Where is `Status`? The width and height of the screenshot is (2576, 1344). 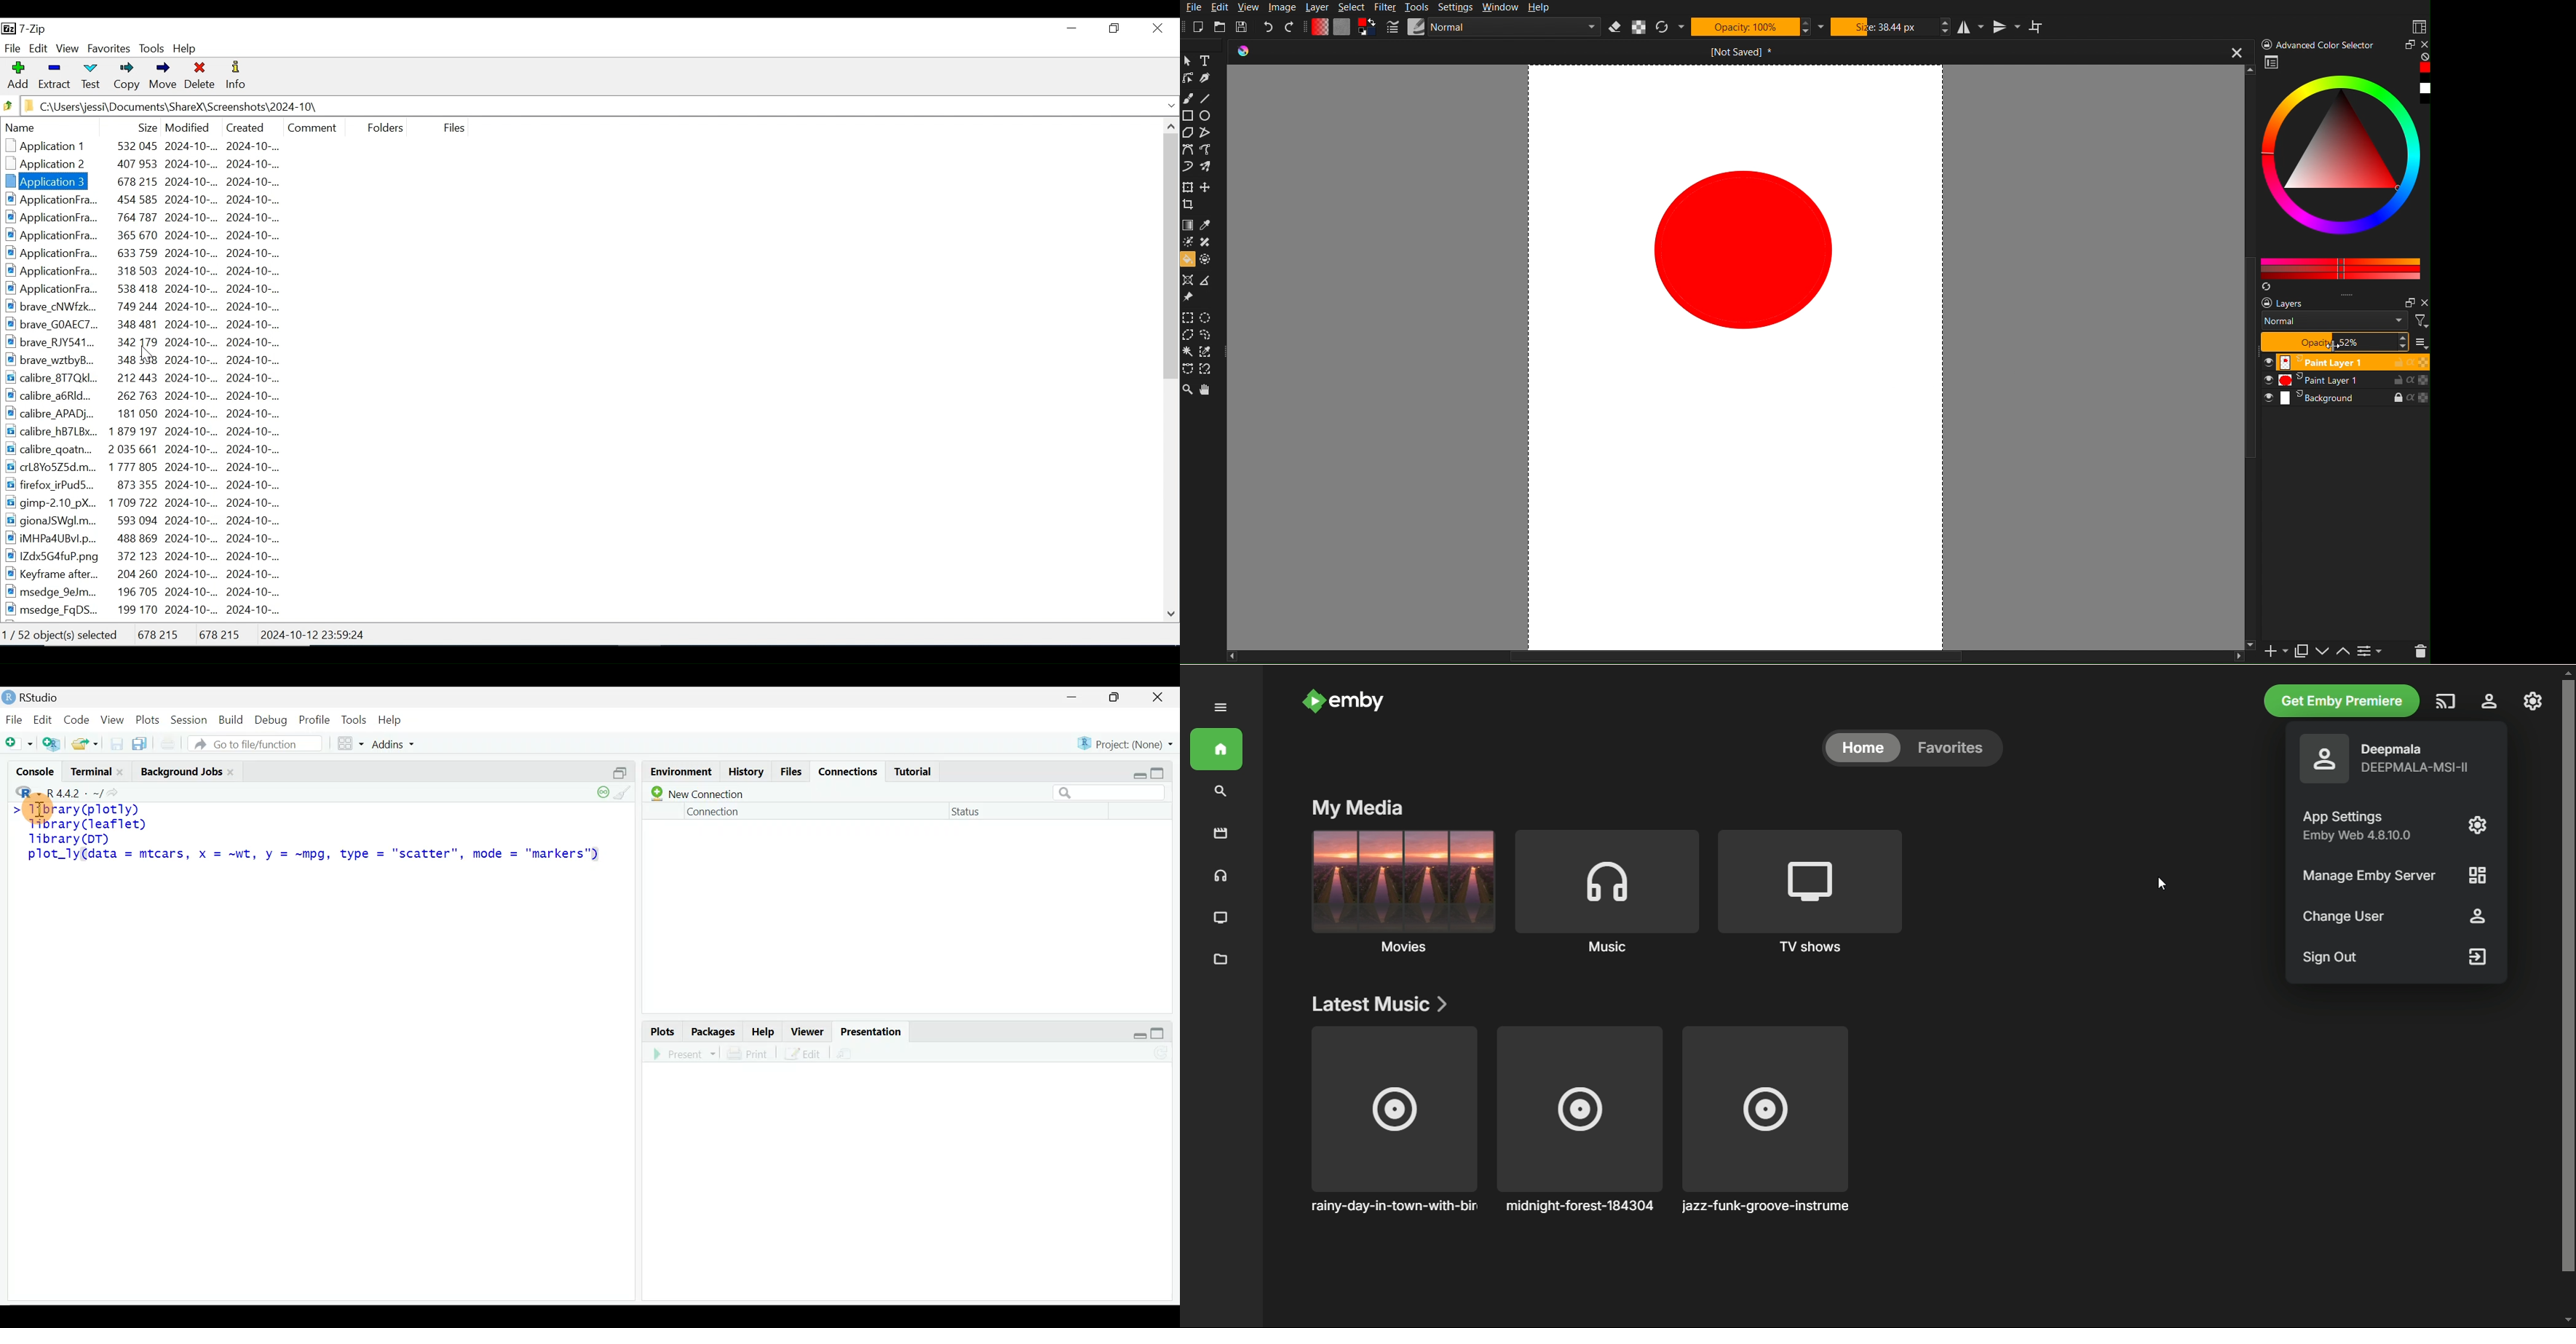
Status is located at coordinates (972, 811).